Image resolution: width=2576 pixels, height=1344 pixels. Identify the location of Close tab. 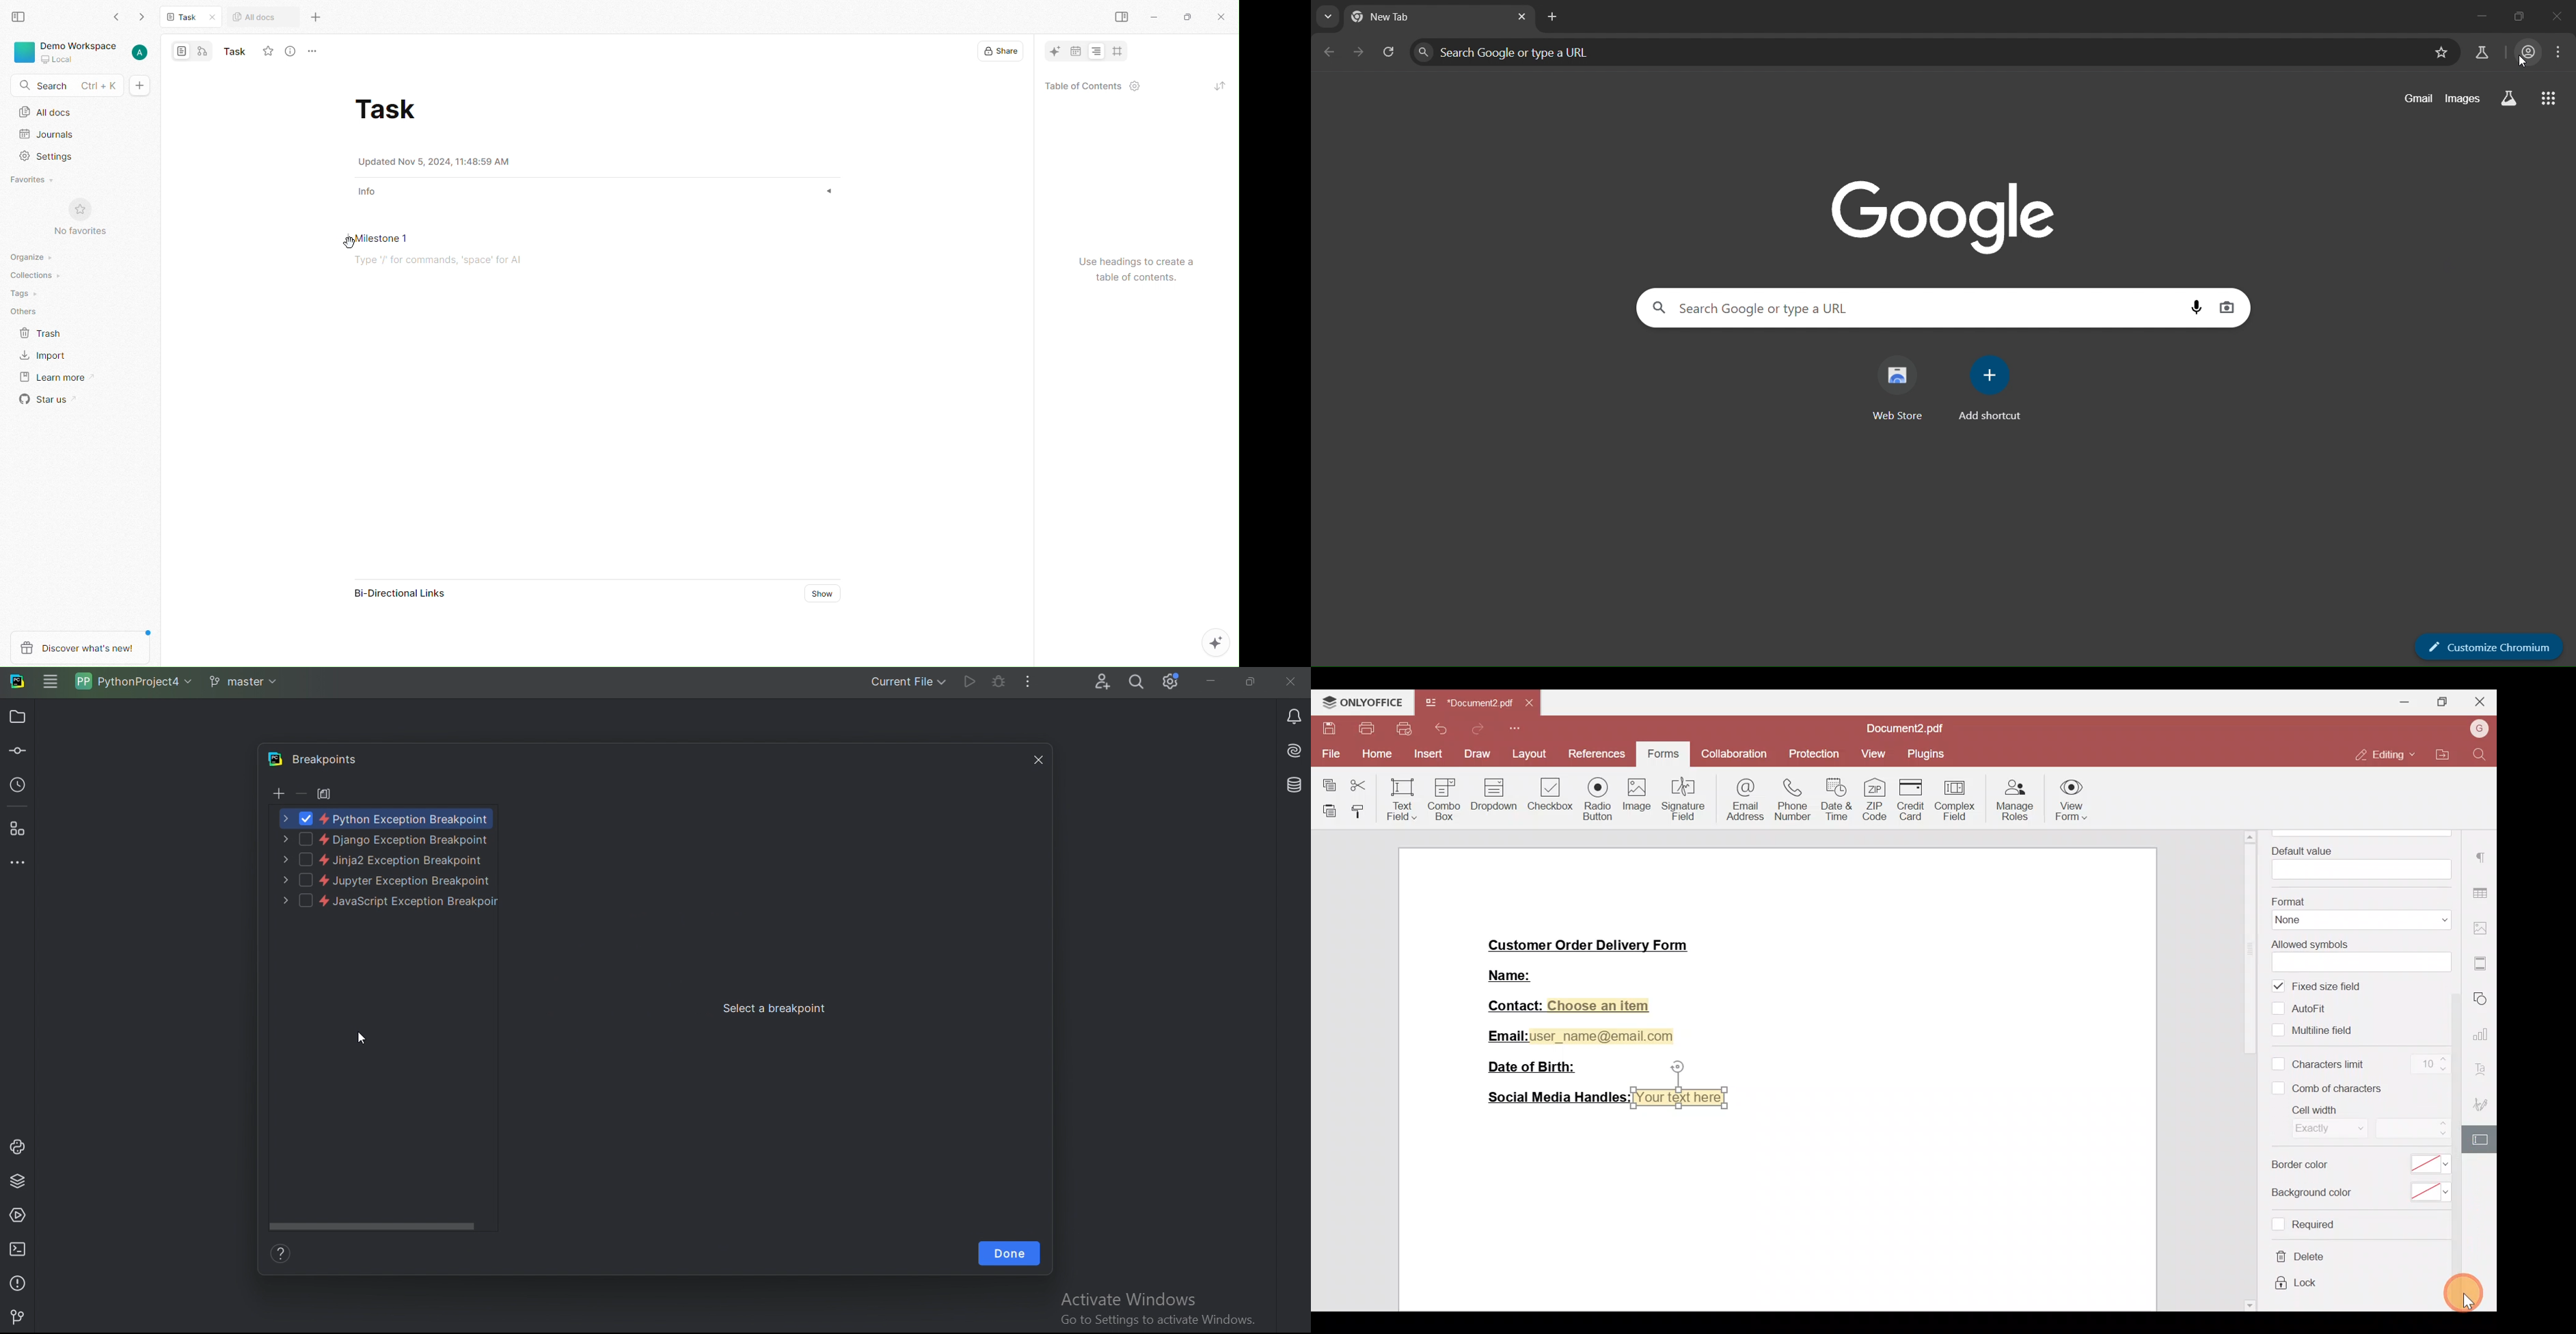
(1531, 705).